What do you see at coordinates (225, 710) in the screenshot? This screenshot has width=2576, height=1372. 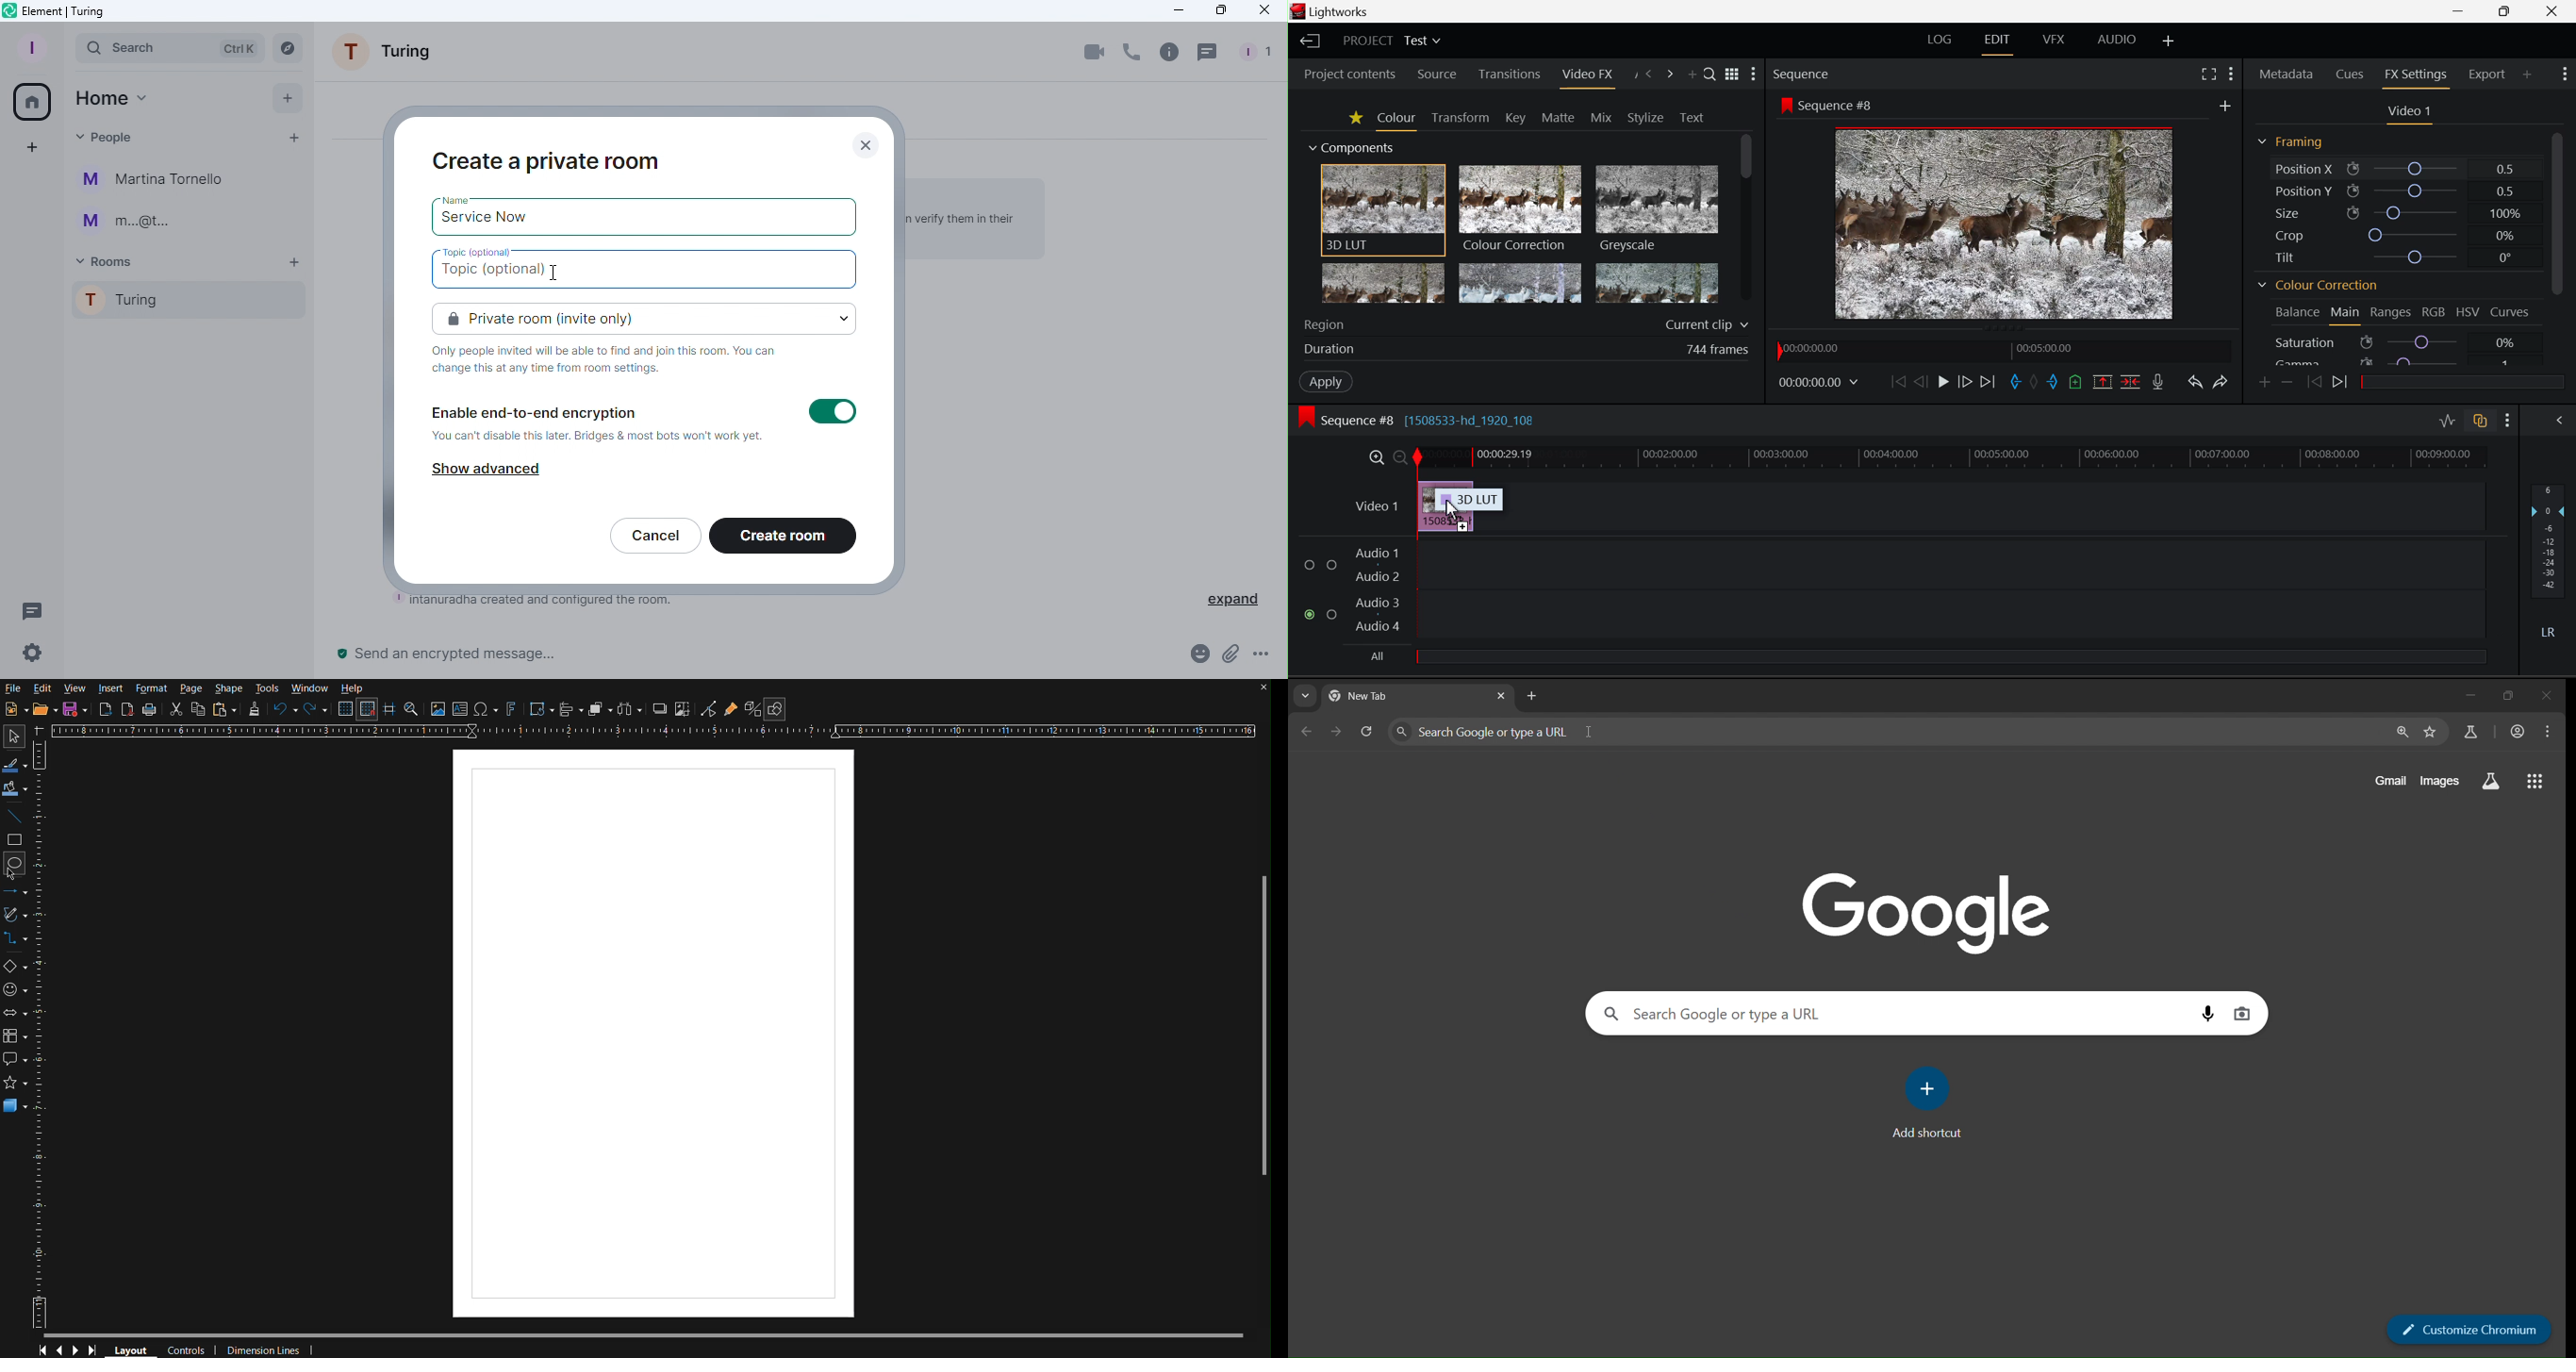 I see `Paste` at bounding box center [225, 710].